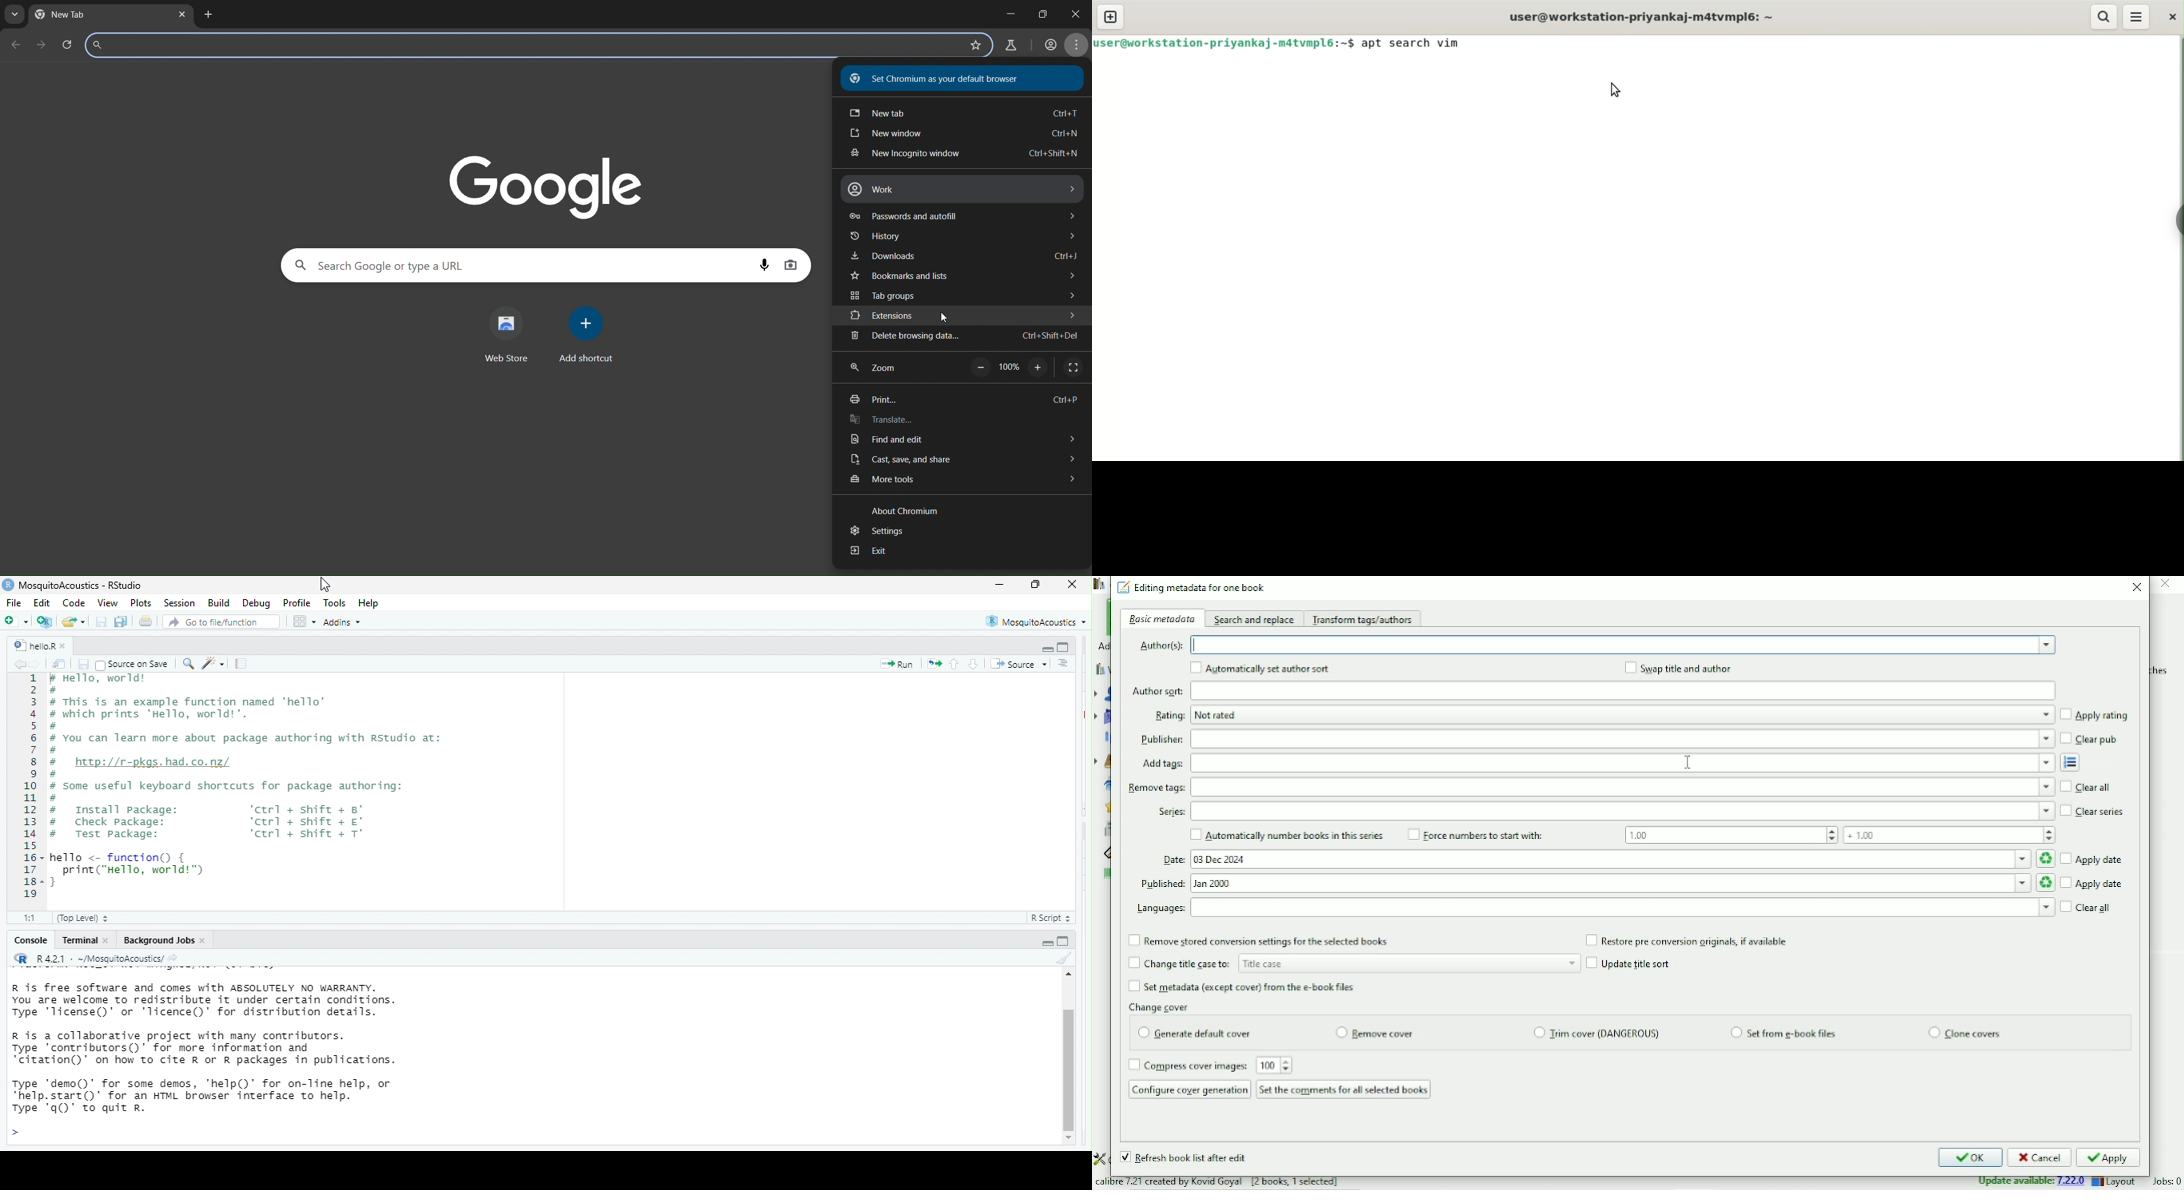 The height and width of the screenshot is (1204, 2184). Describe the element at coordinates (36, 663) in the screenshot. I see `go forward to the next source location` at that location.